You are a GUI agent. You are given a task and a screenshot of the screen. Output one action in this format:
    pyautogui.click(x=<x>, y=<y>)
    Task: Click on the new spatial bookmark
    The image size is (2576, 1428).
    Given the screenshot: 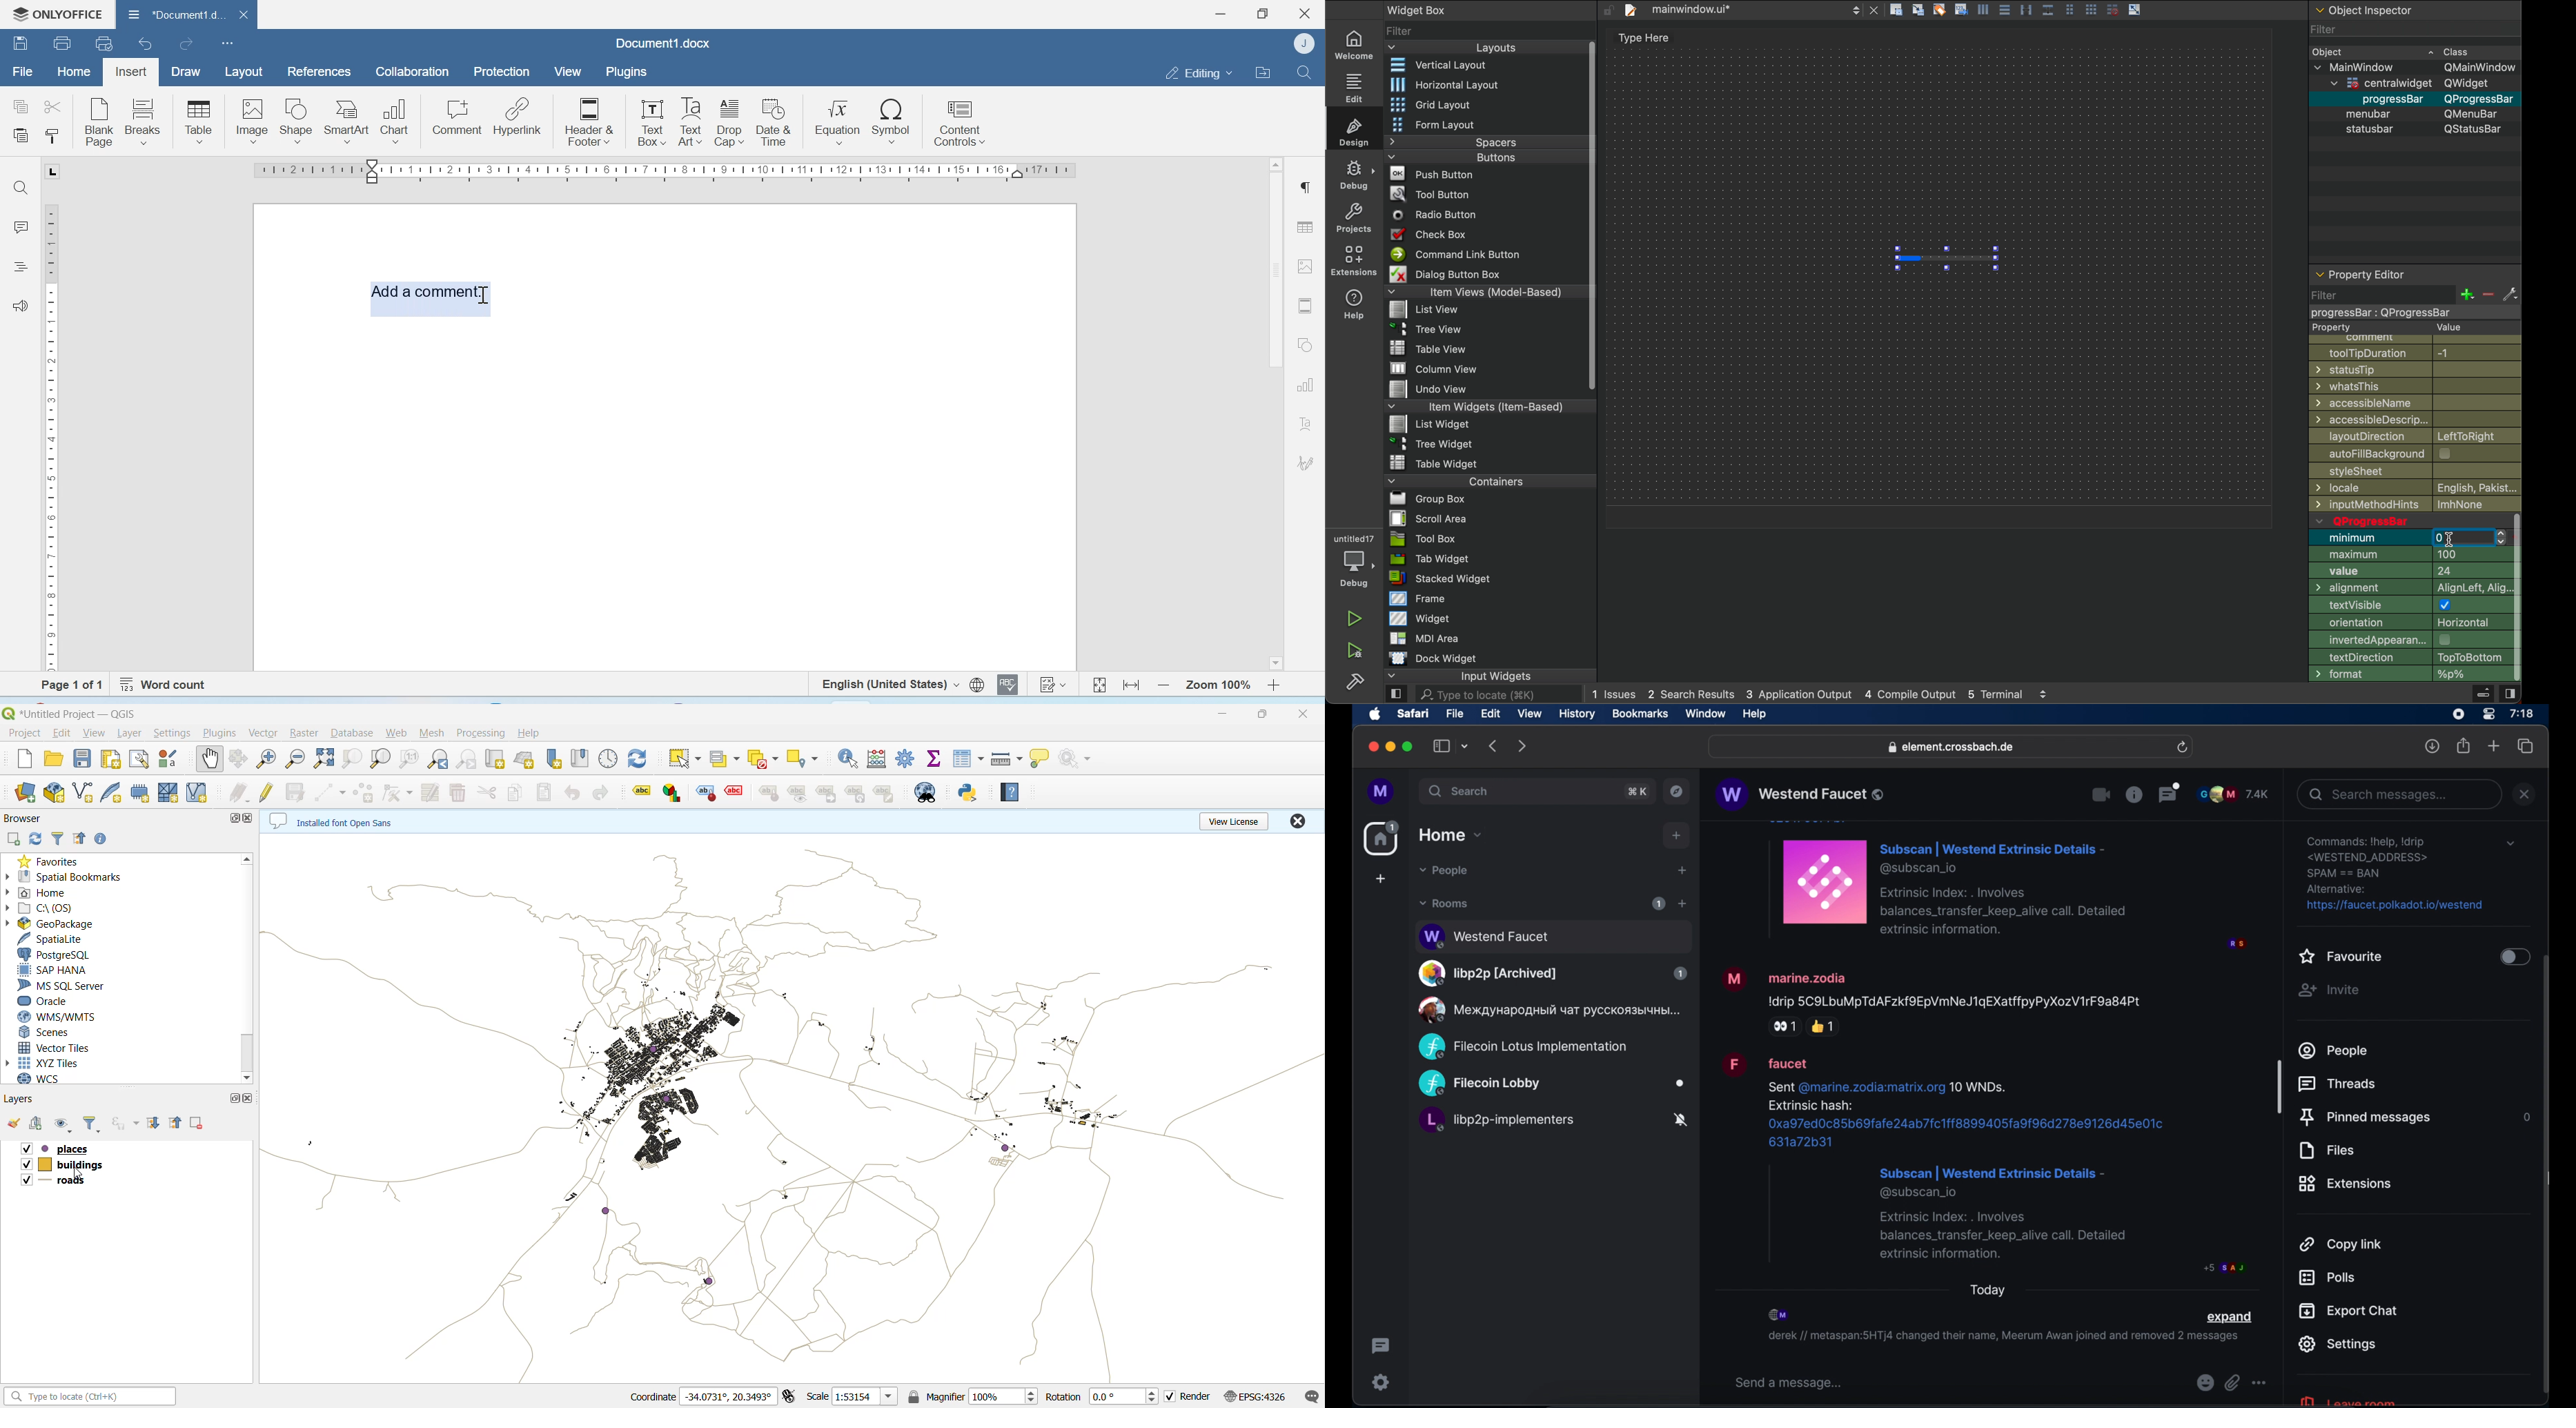 What is the action you would take?
    pyautogui.click(x=553, y=759)
    